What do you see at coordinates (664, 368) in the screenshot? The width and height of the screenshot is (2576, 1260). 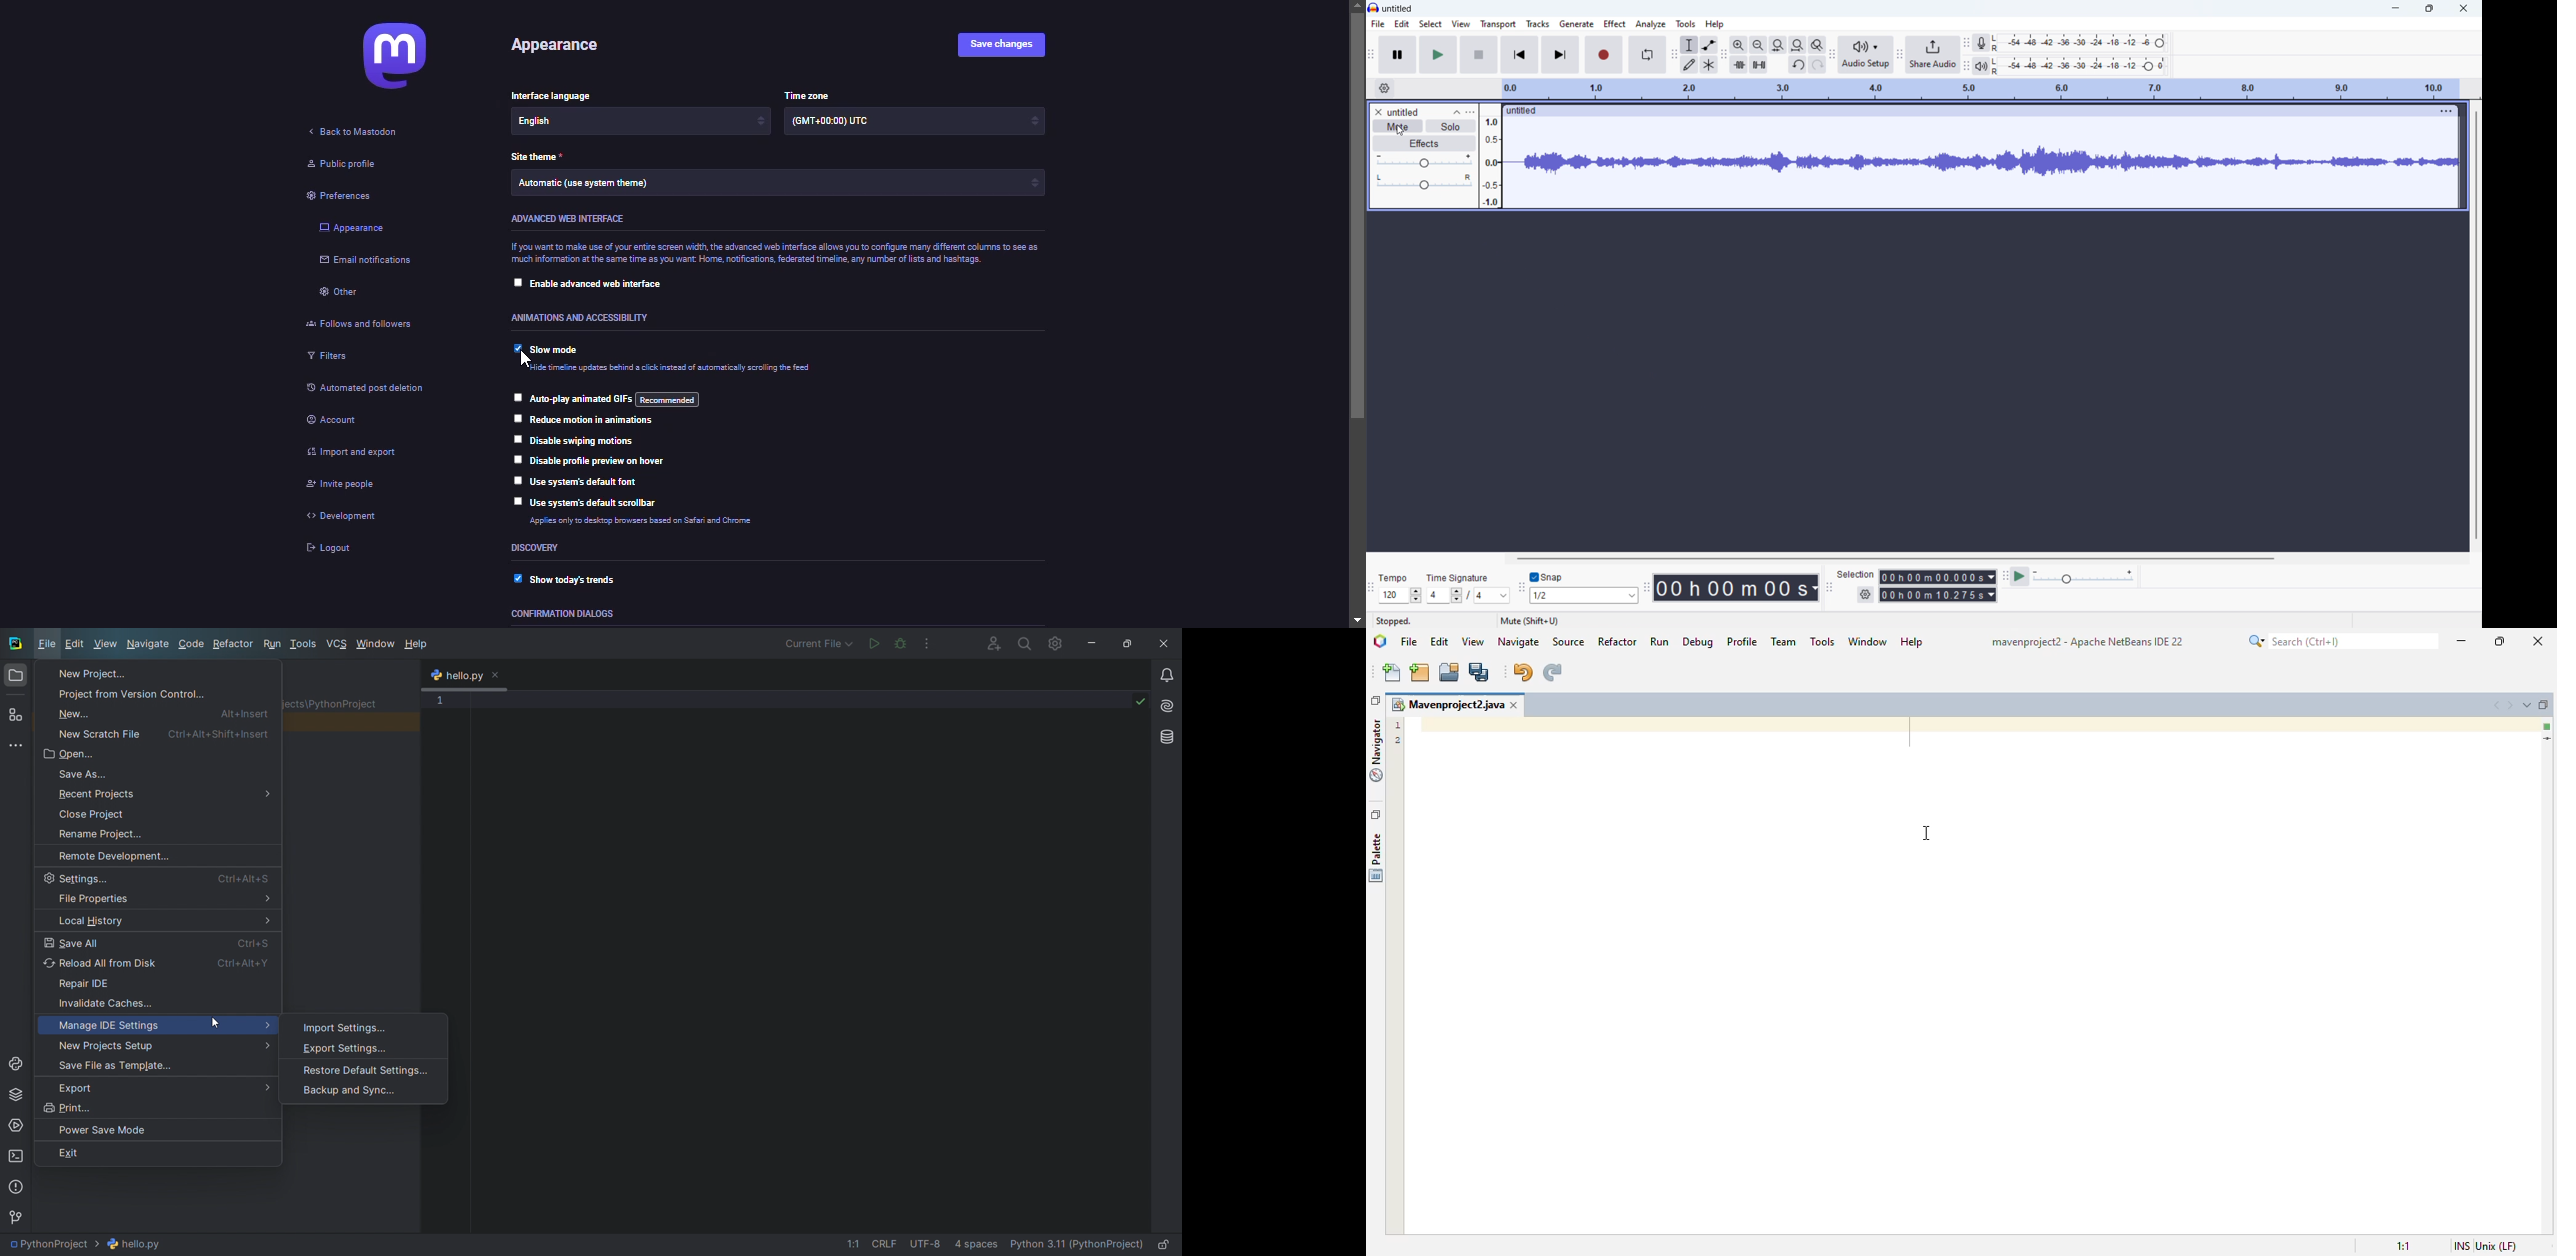 I see `Hide timeline updates behind a click instead of automatically scrolling the tool.` at bounding box center [664, 368].